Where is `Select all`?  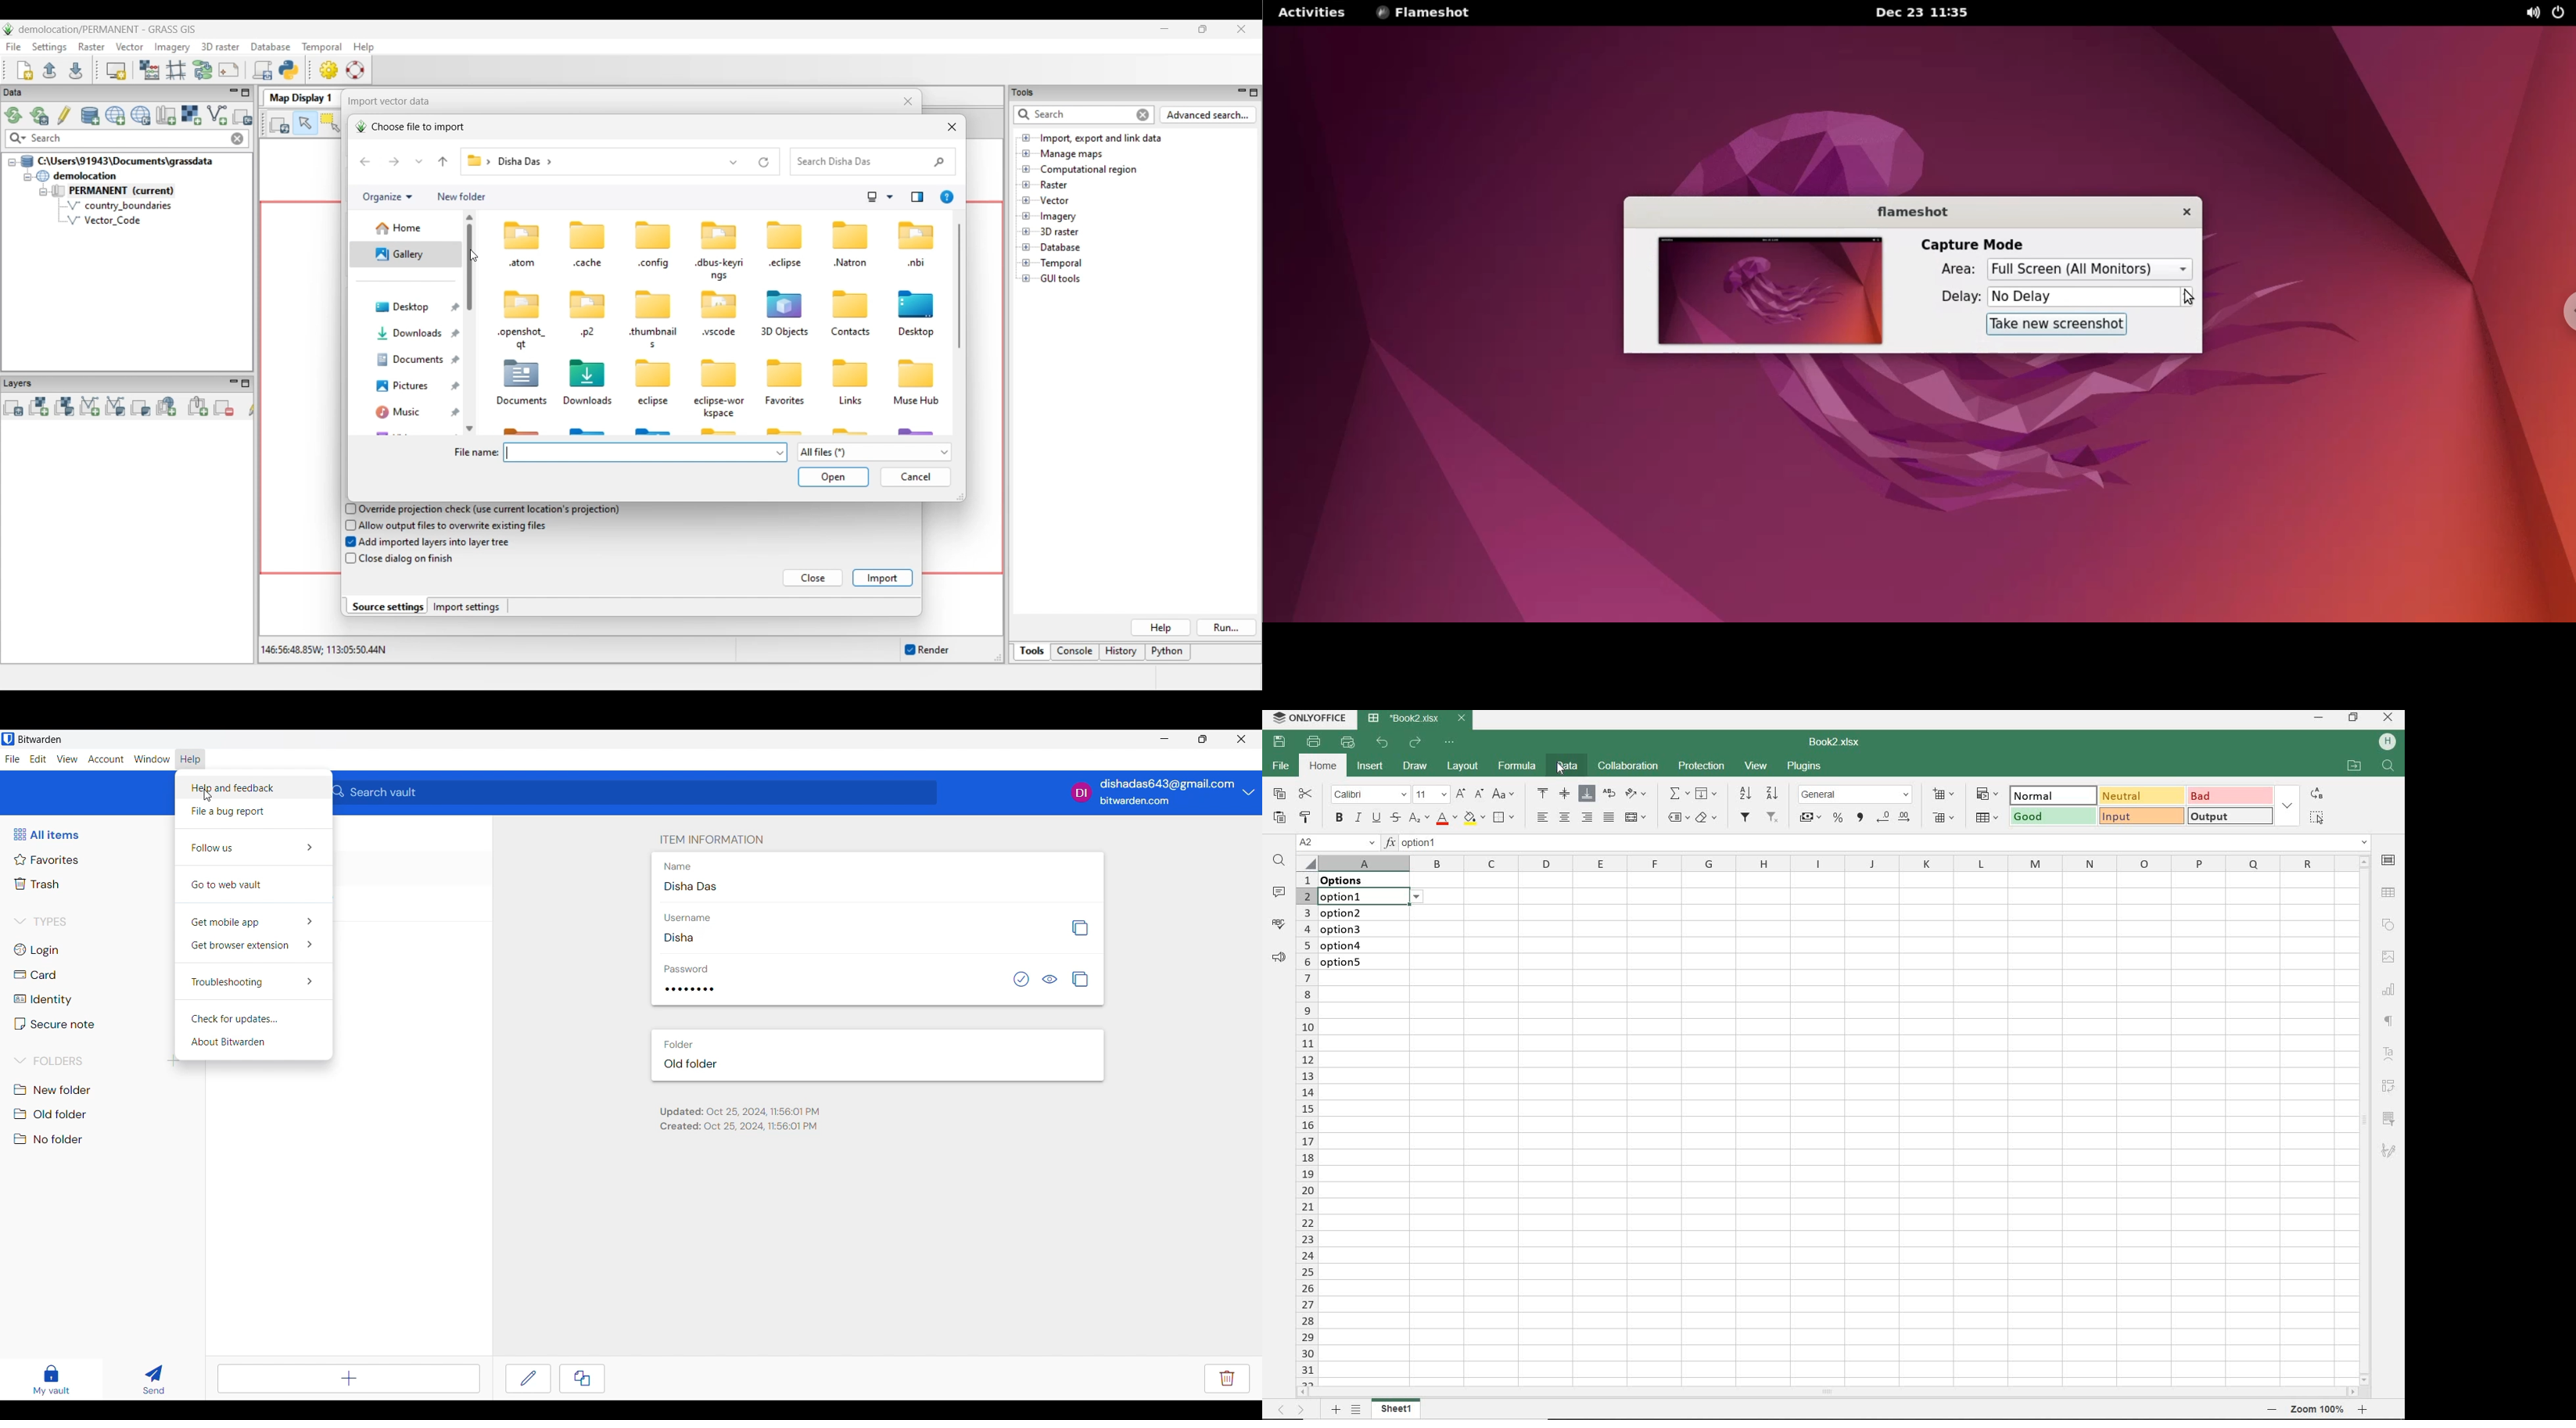 Select all is located at coordinates (1306, 862).